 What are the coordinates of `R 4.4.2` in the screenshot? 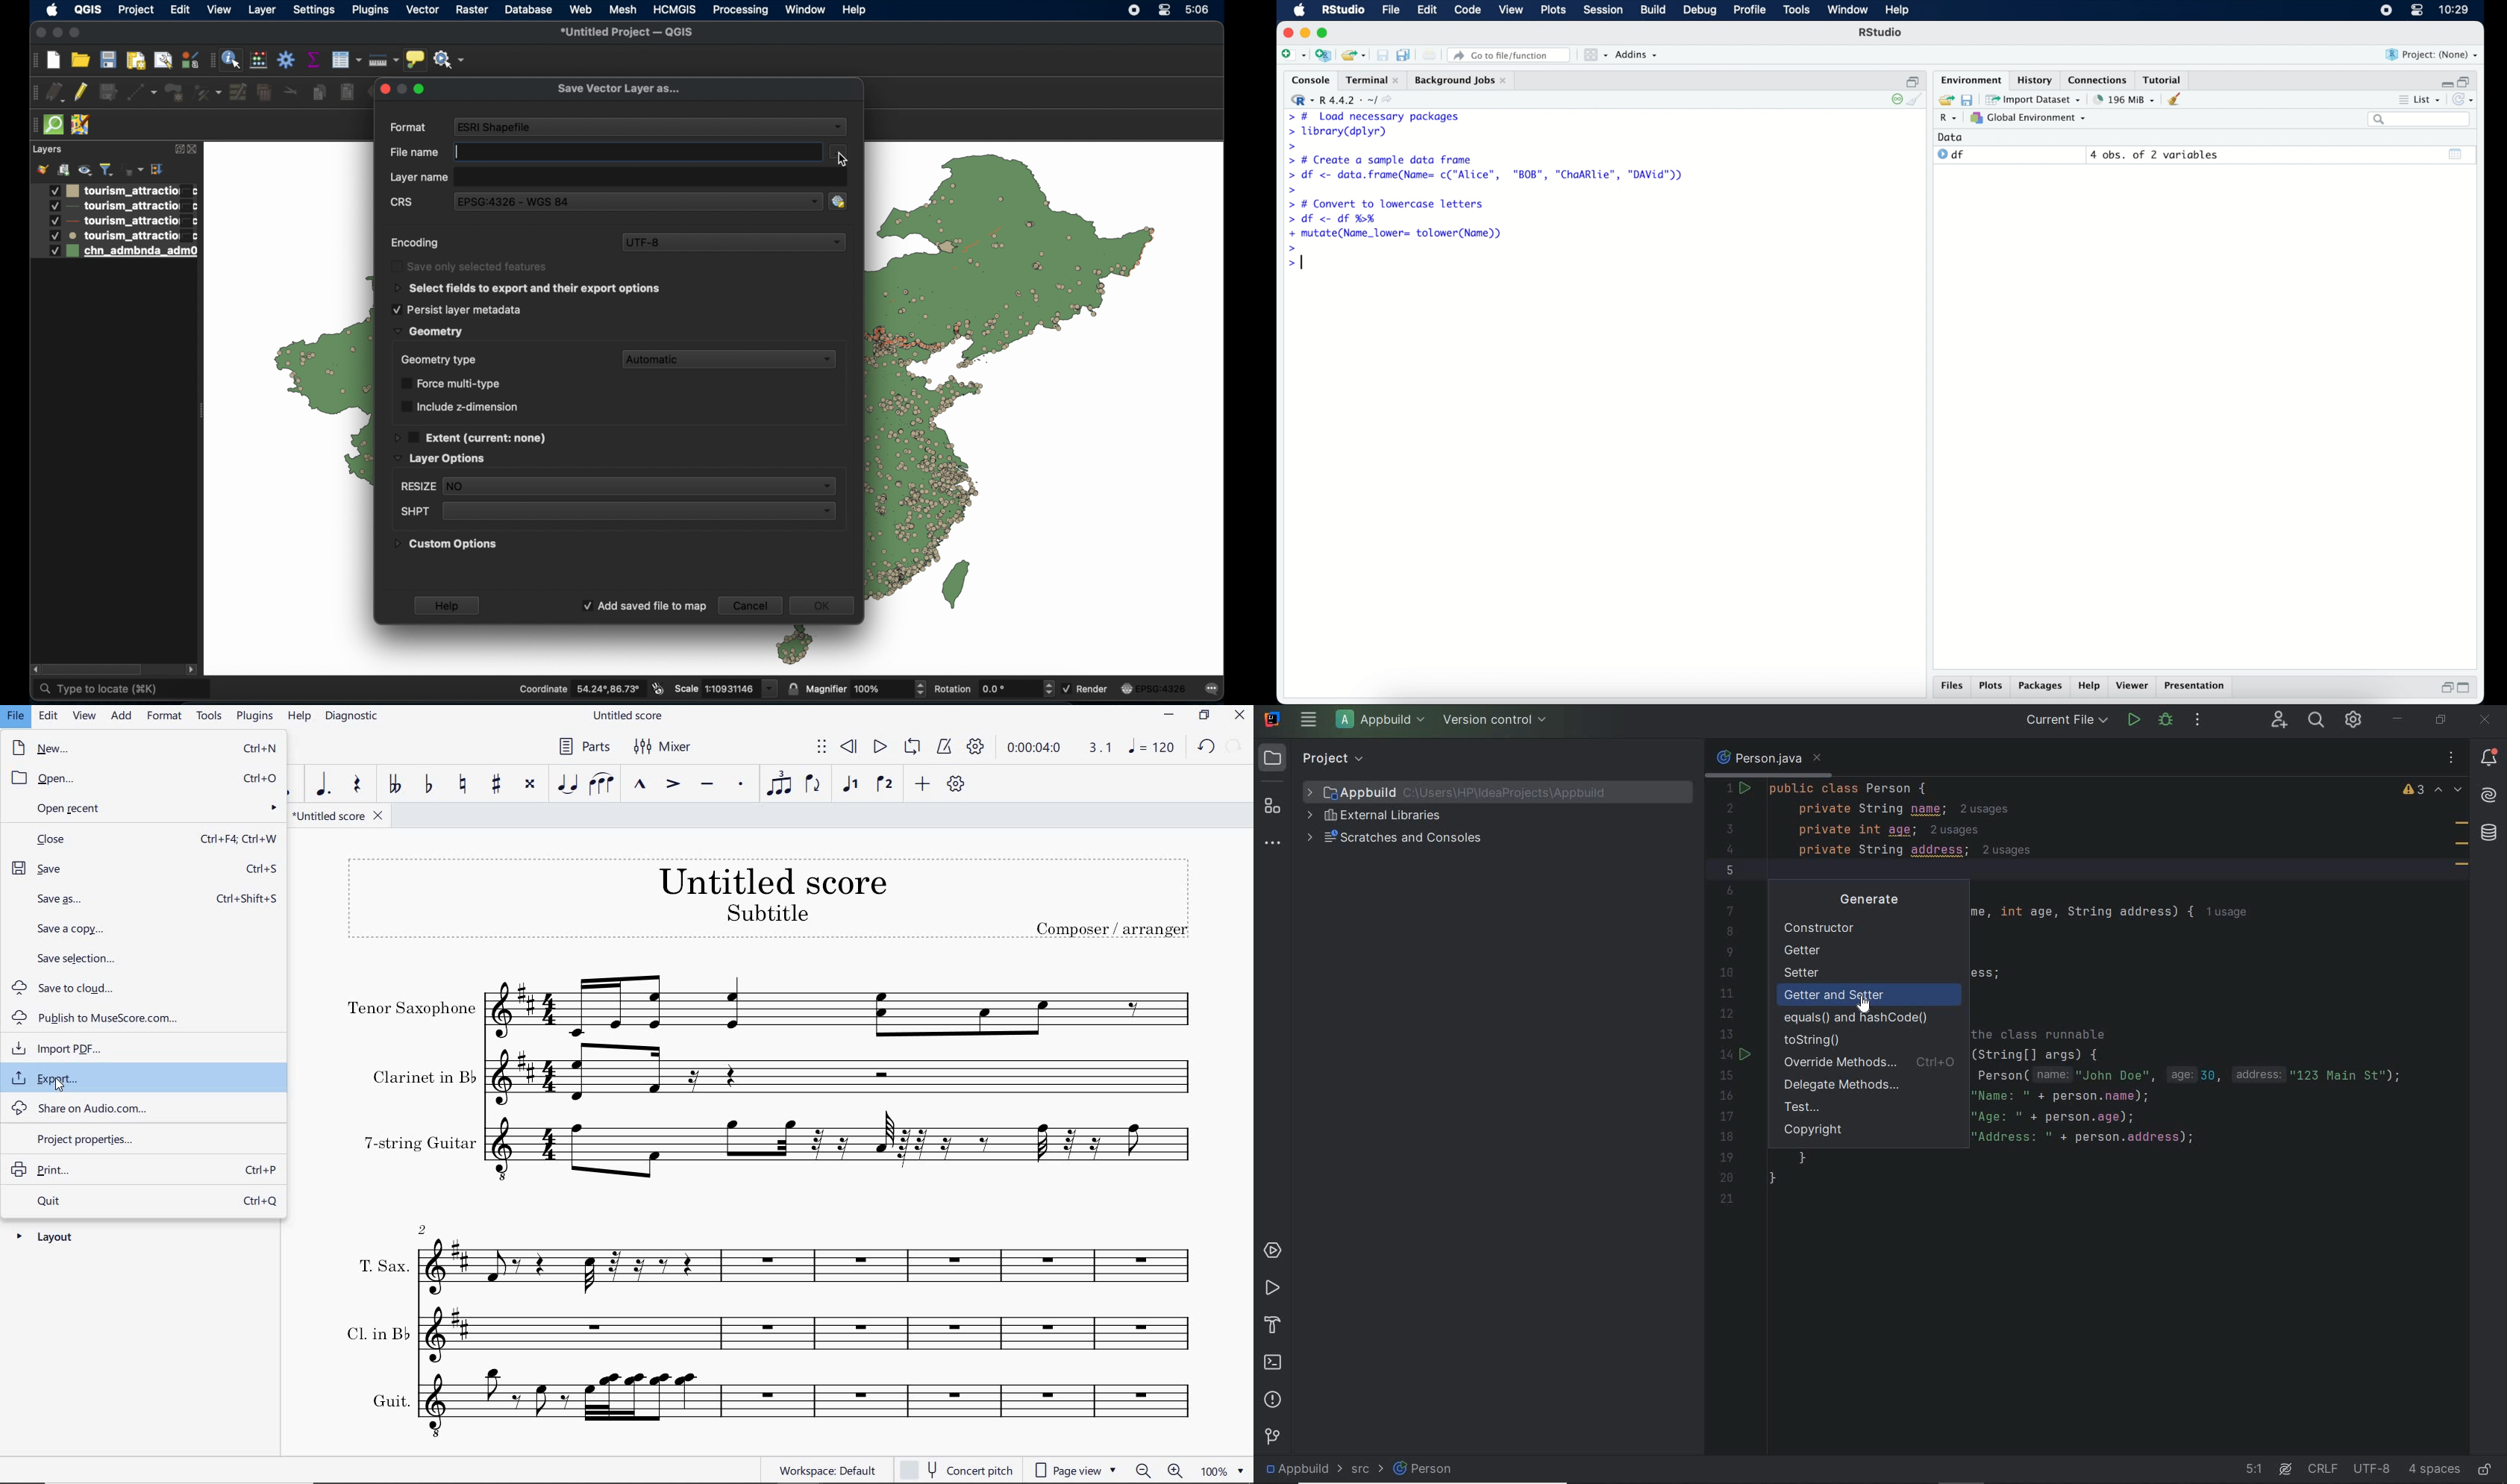 It's located at (1345, 101).